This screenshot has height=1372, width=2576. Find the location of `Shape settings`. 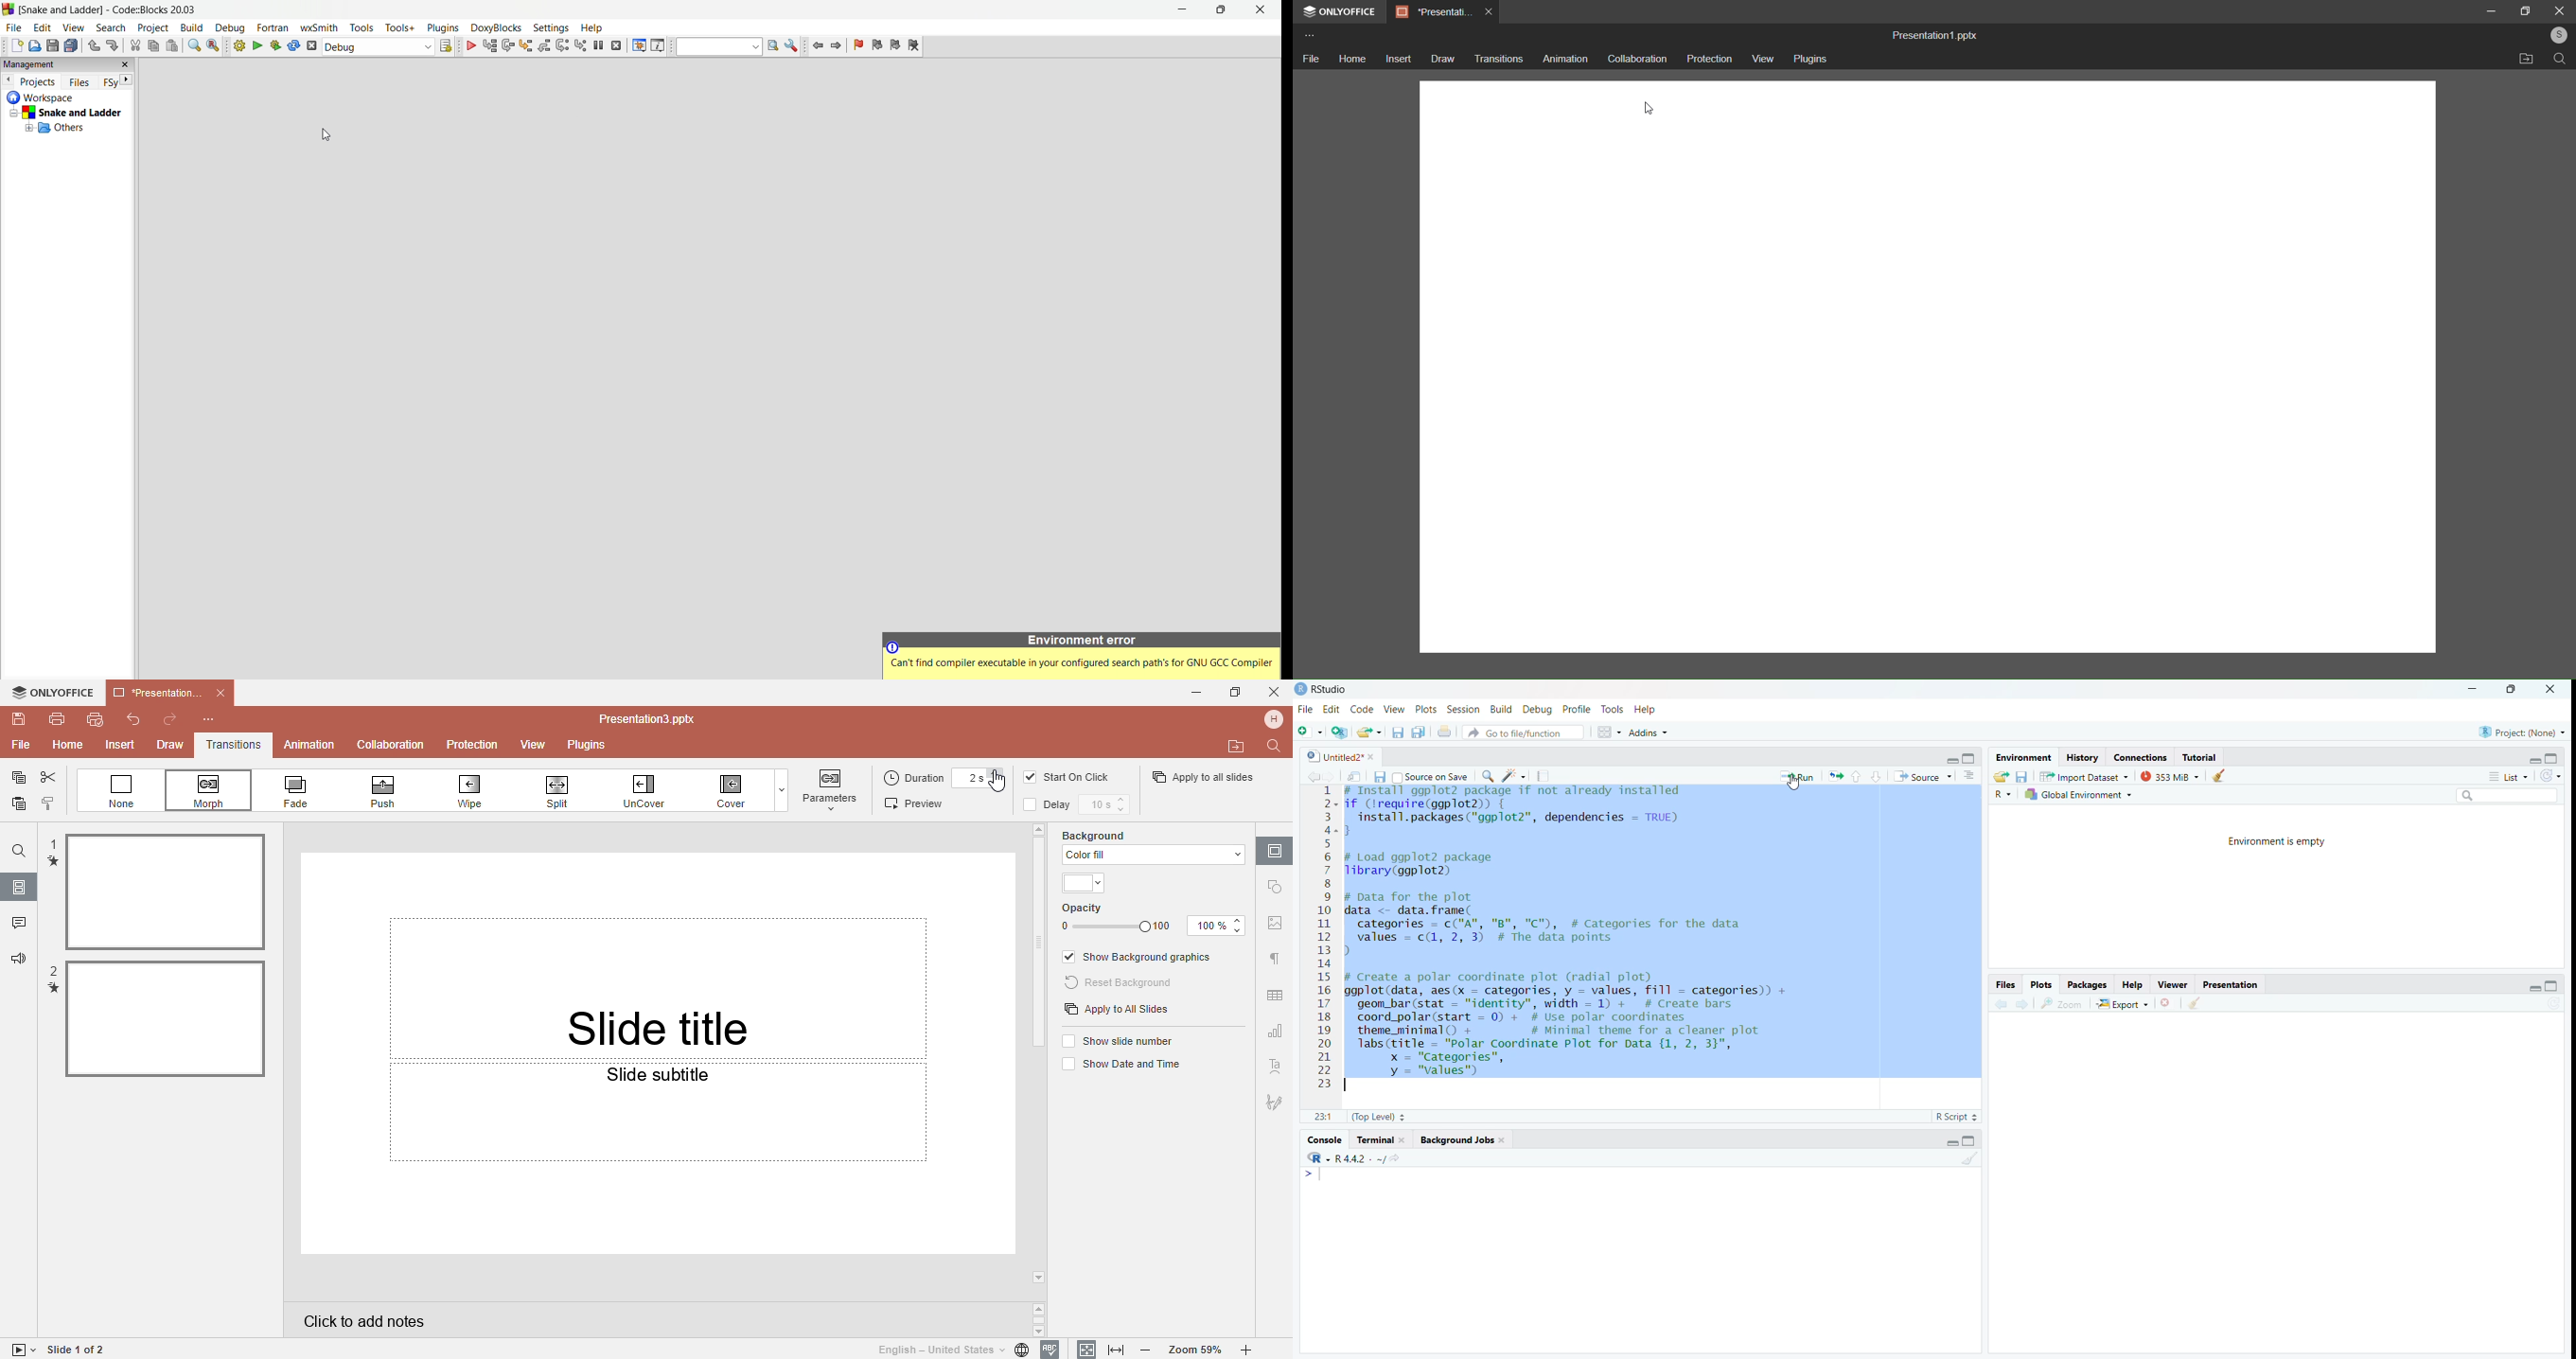

Shape settings is located at coordinates (1277, 887).